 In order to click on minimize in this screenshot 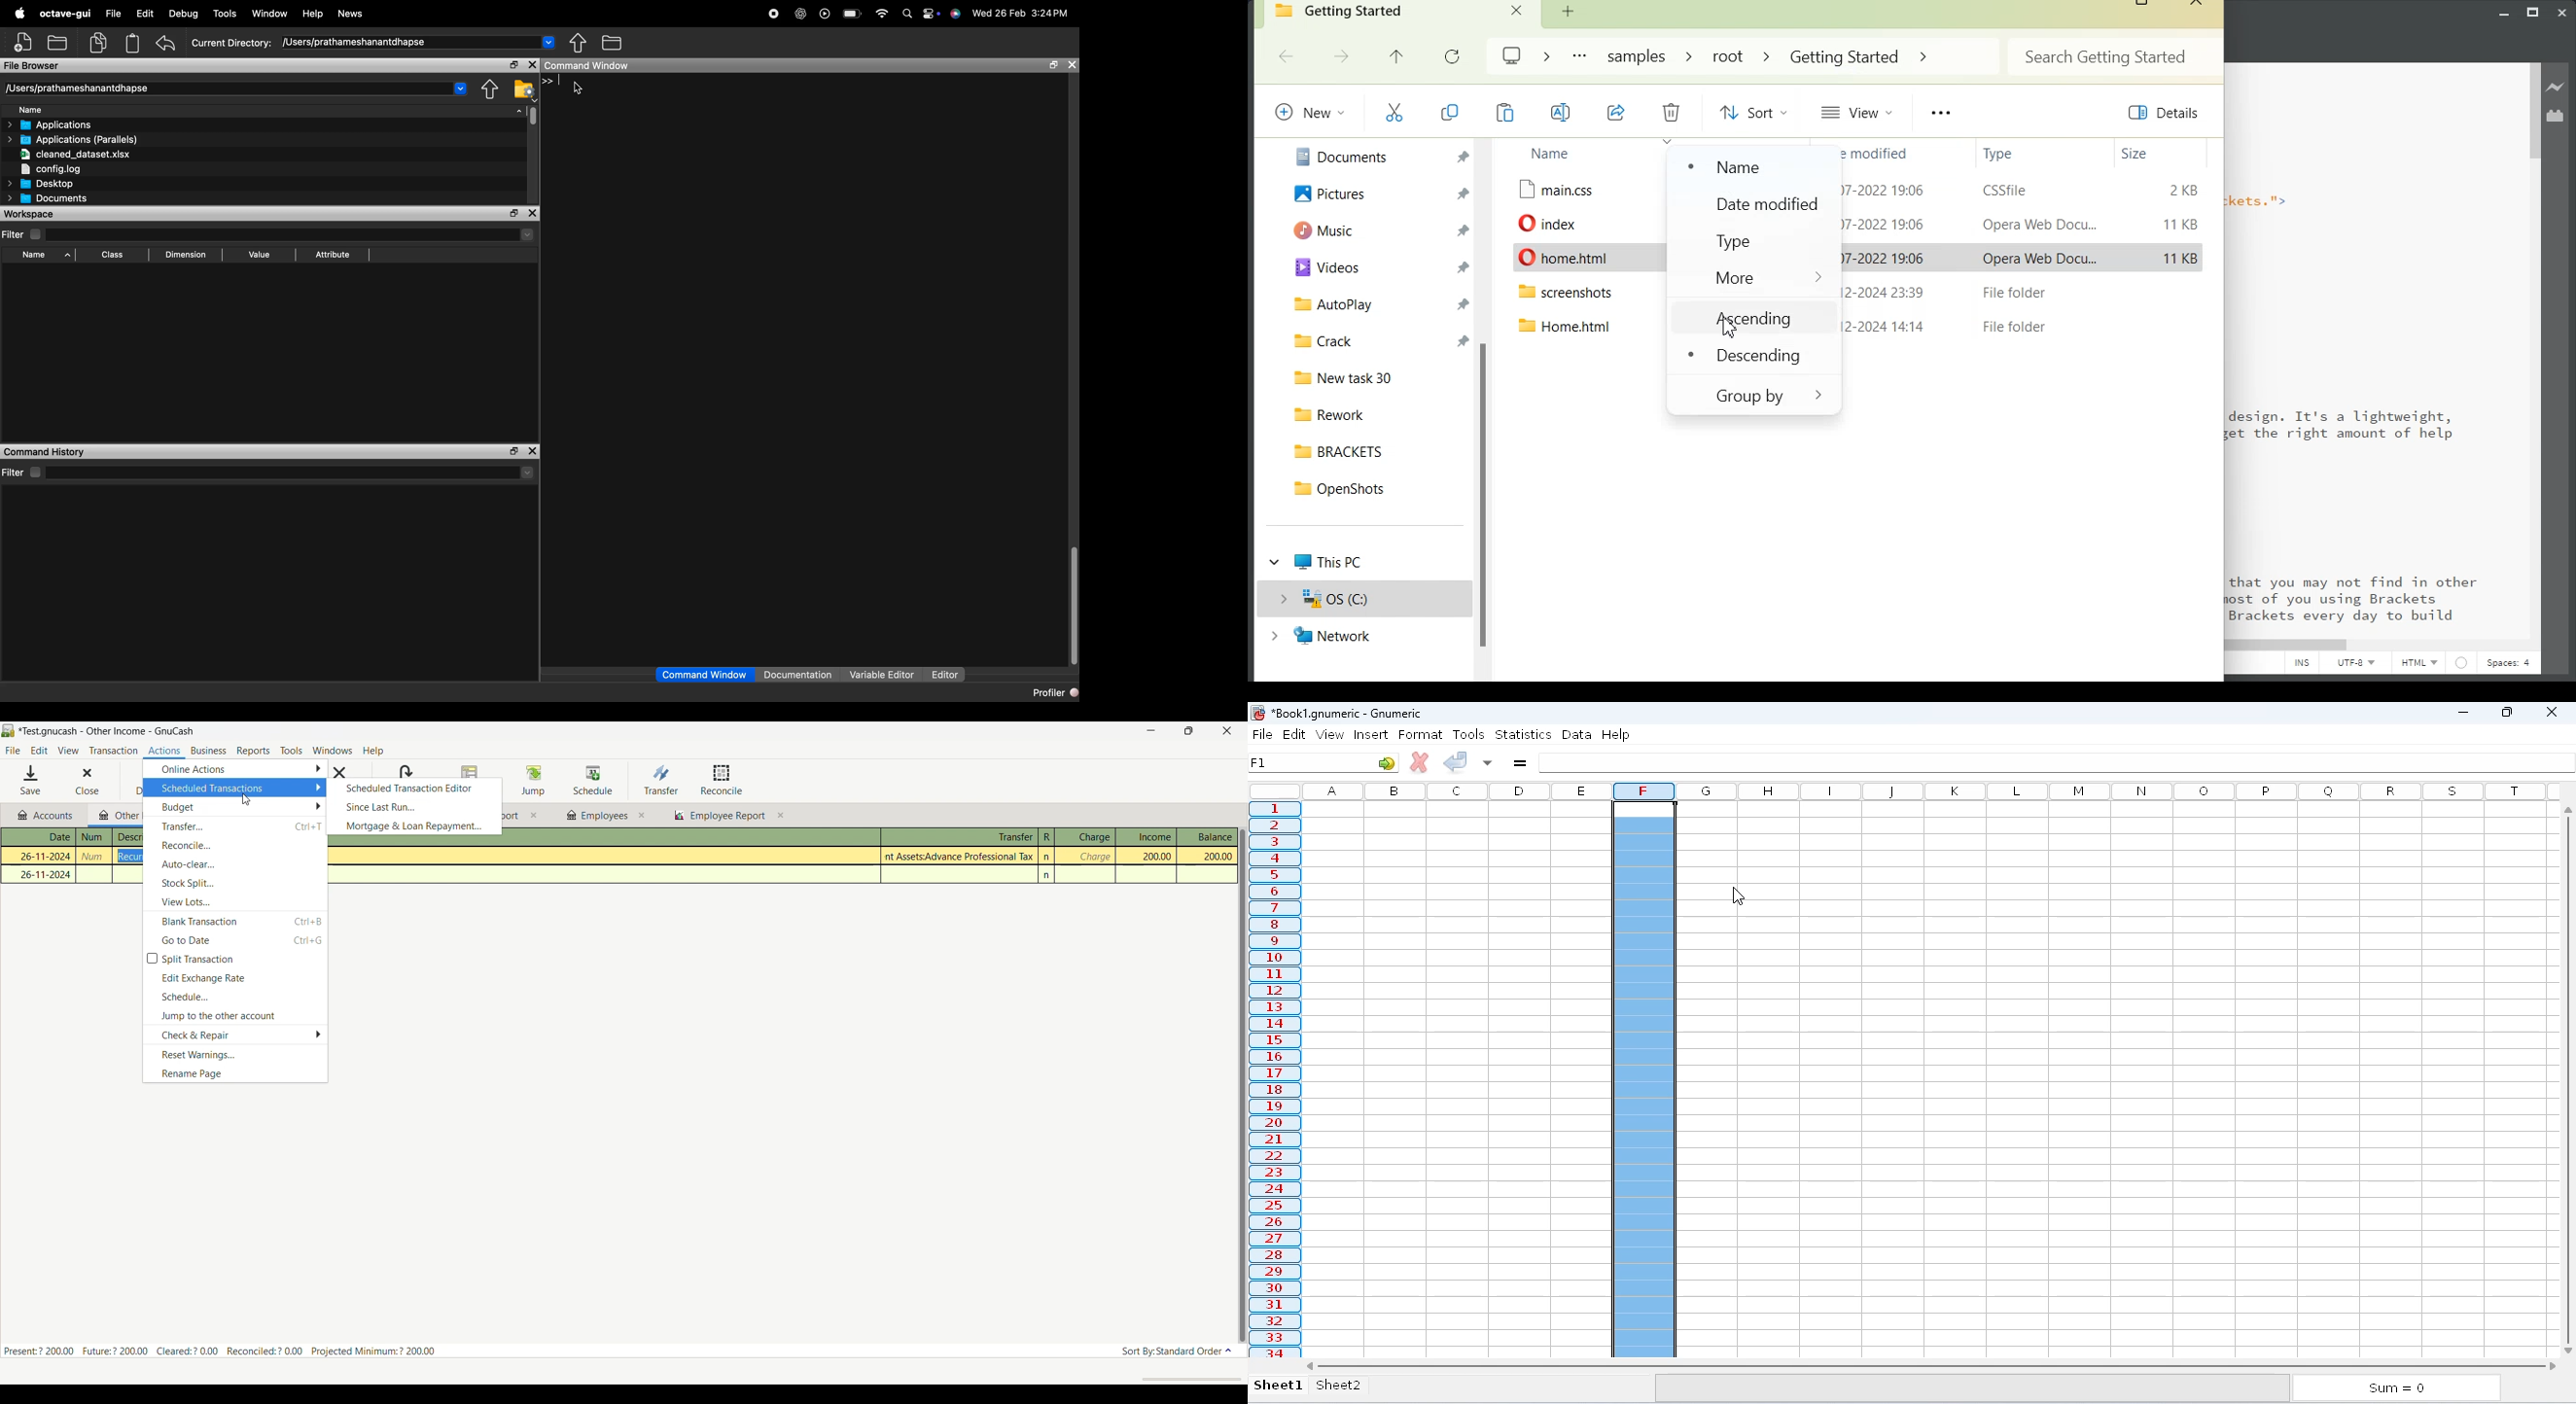, I will do `click(2462, 712)`.